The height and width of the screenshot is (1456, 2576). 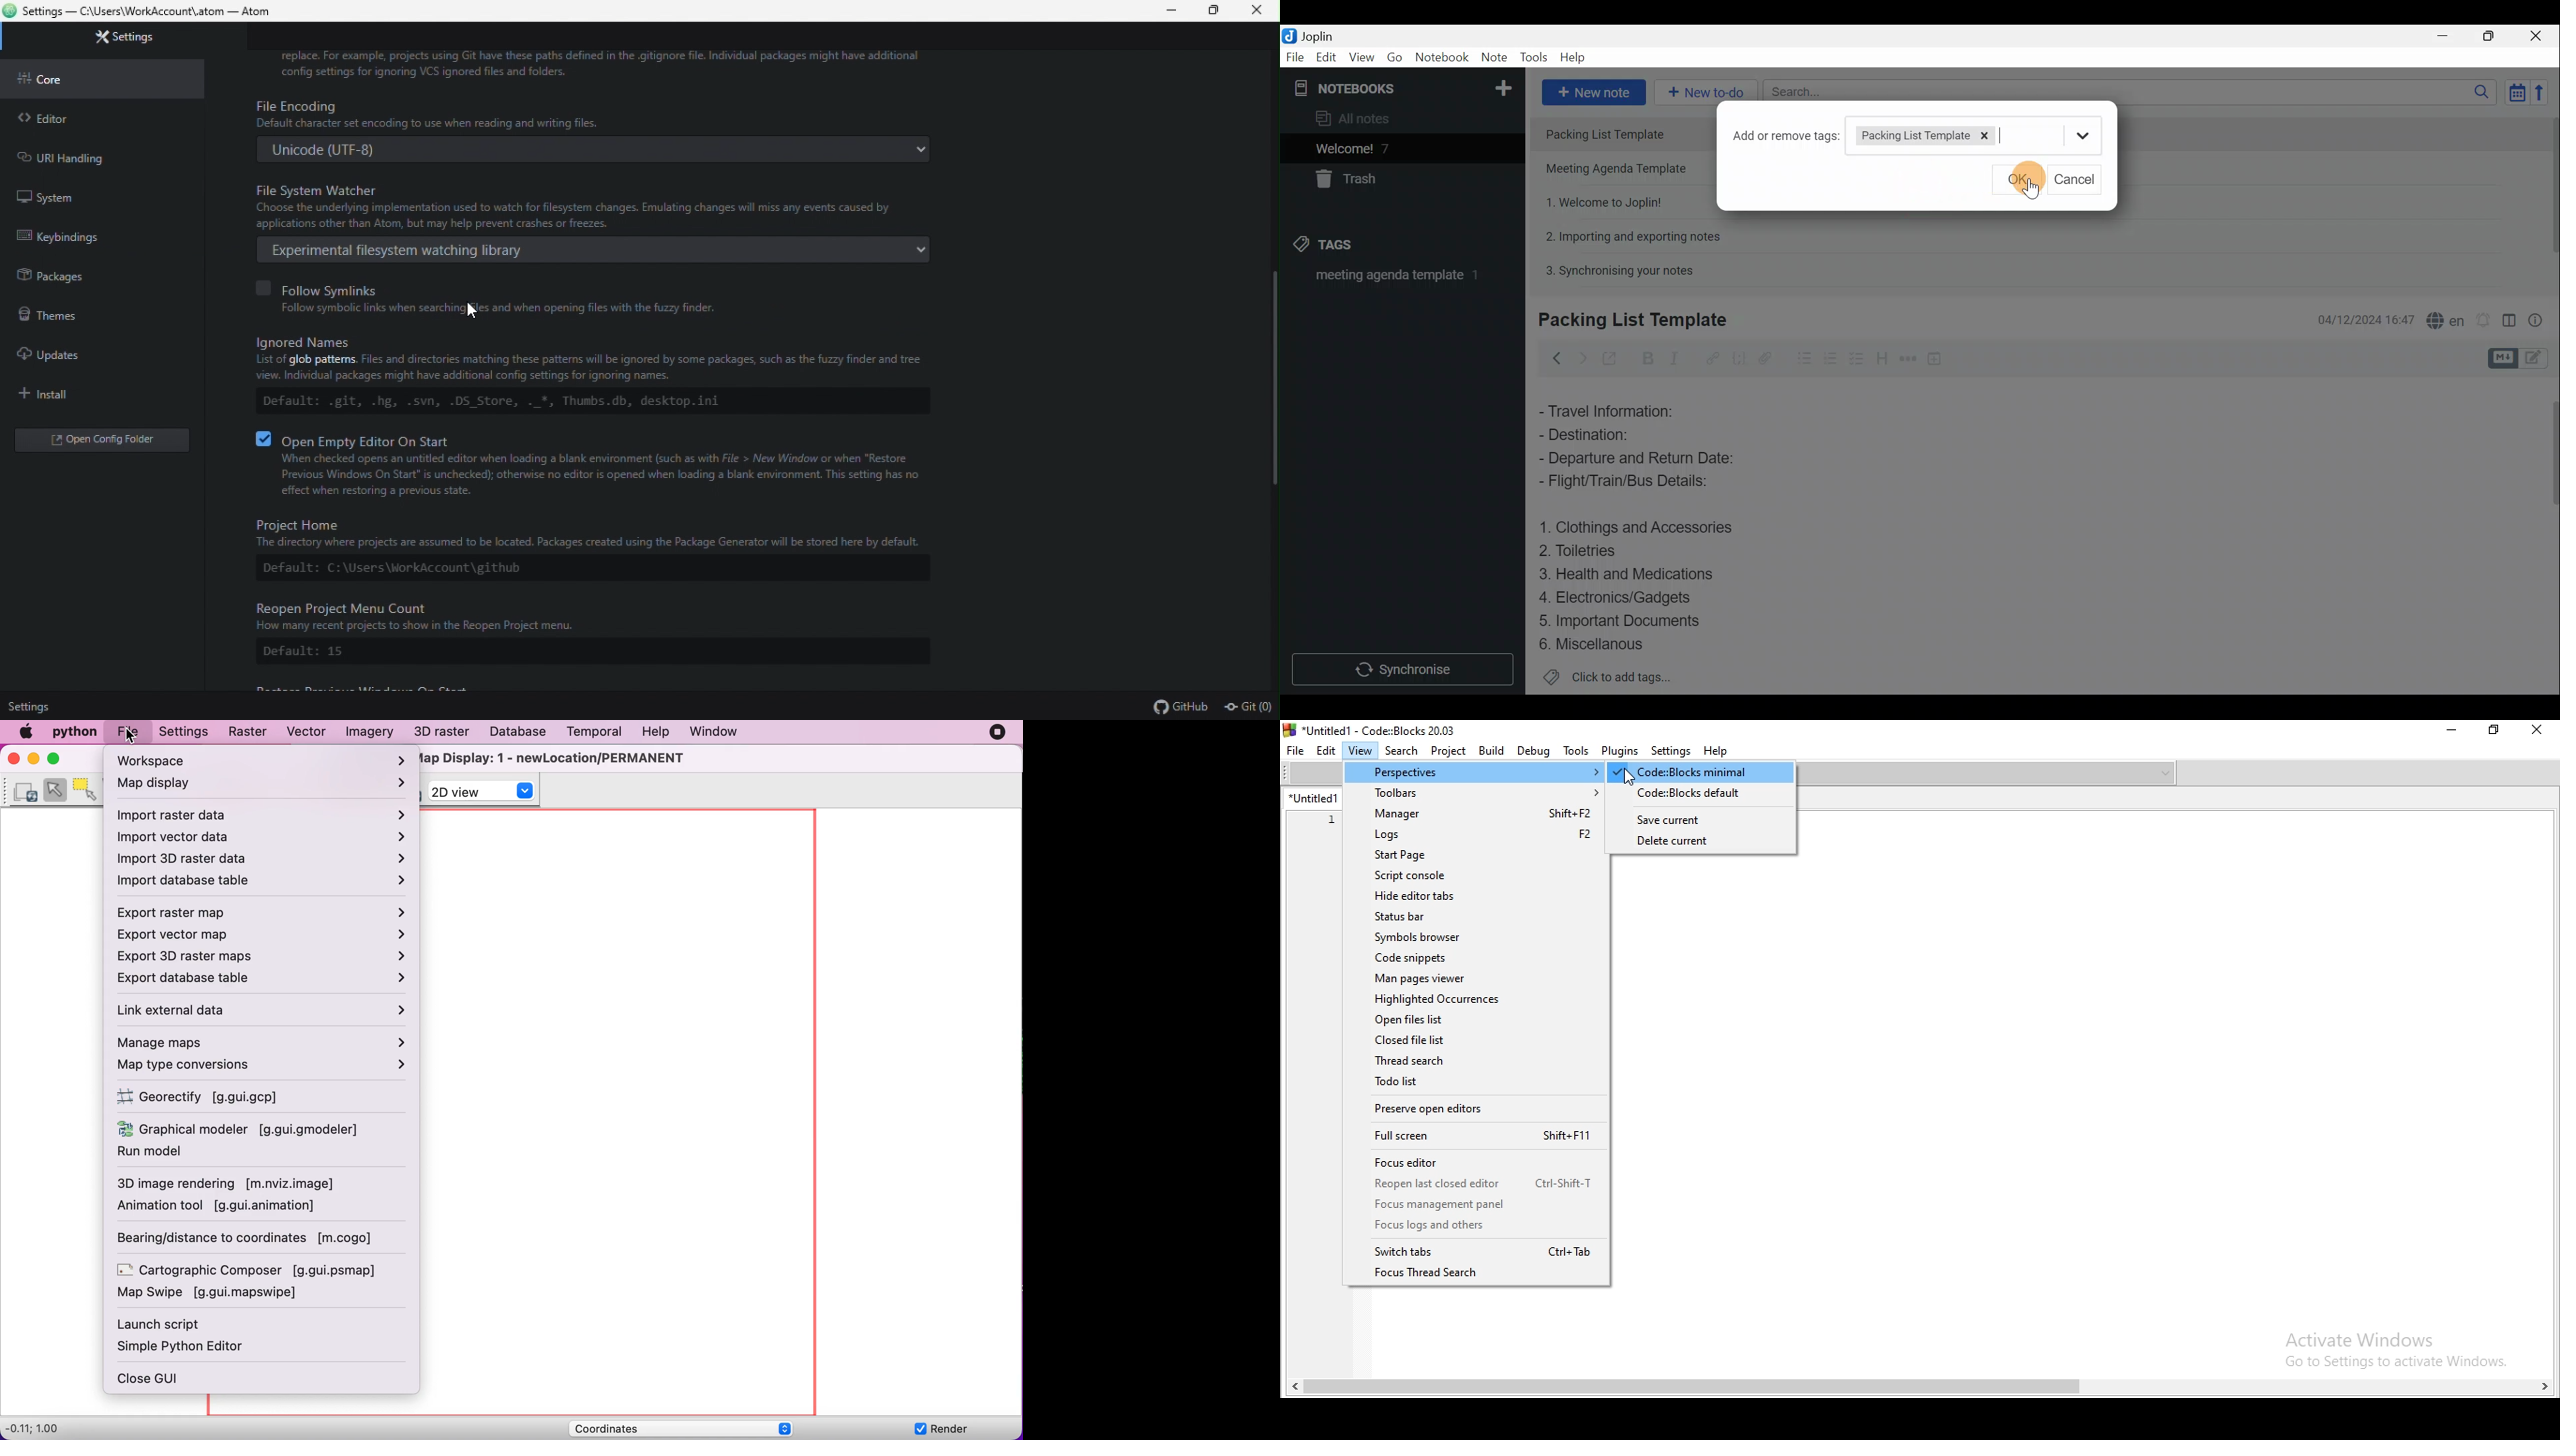 I want to click on Logs , so click(x=1476, y=834).